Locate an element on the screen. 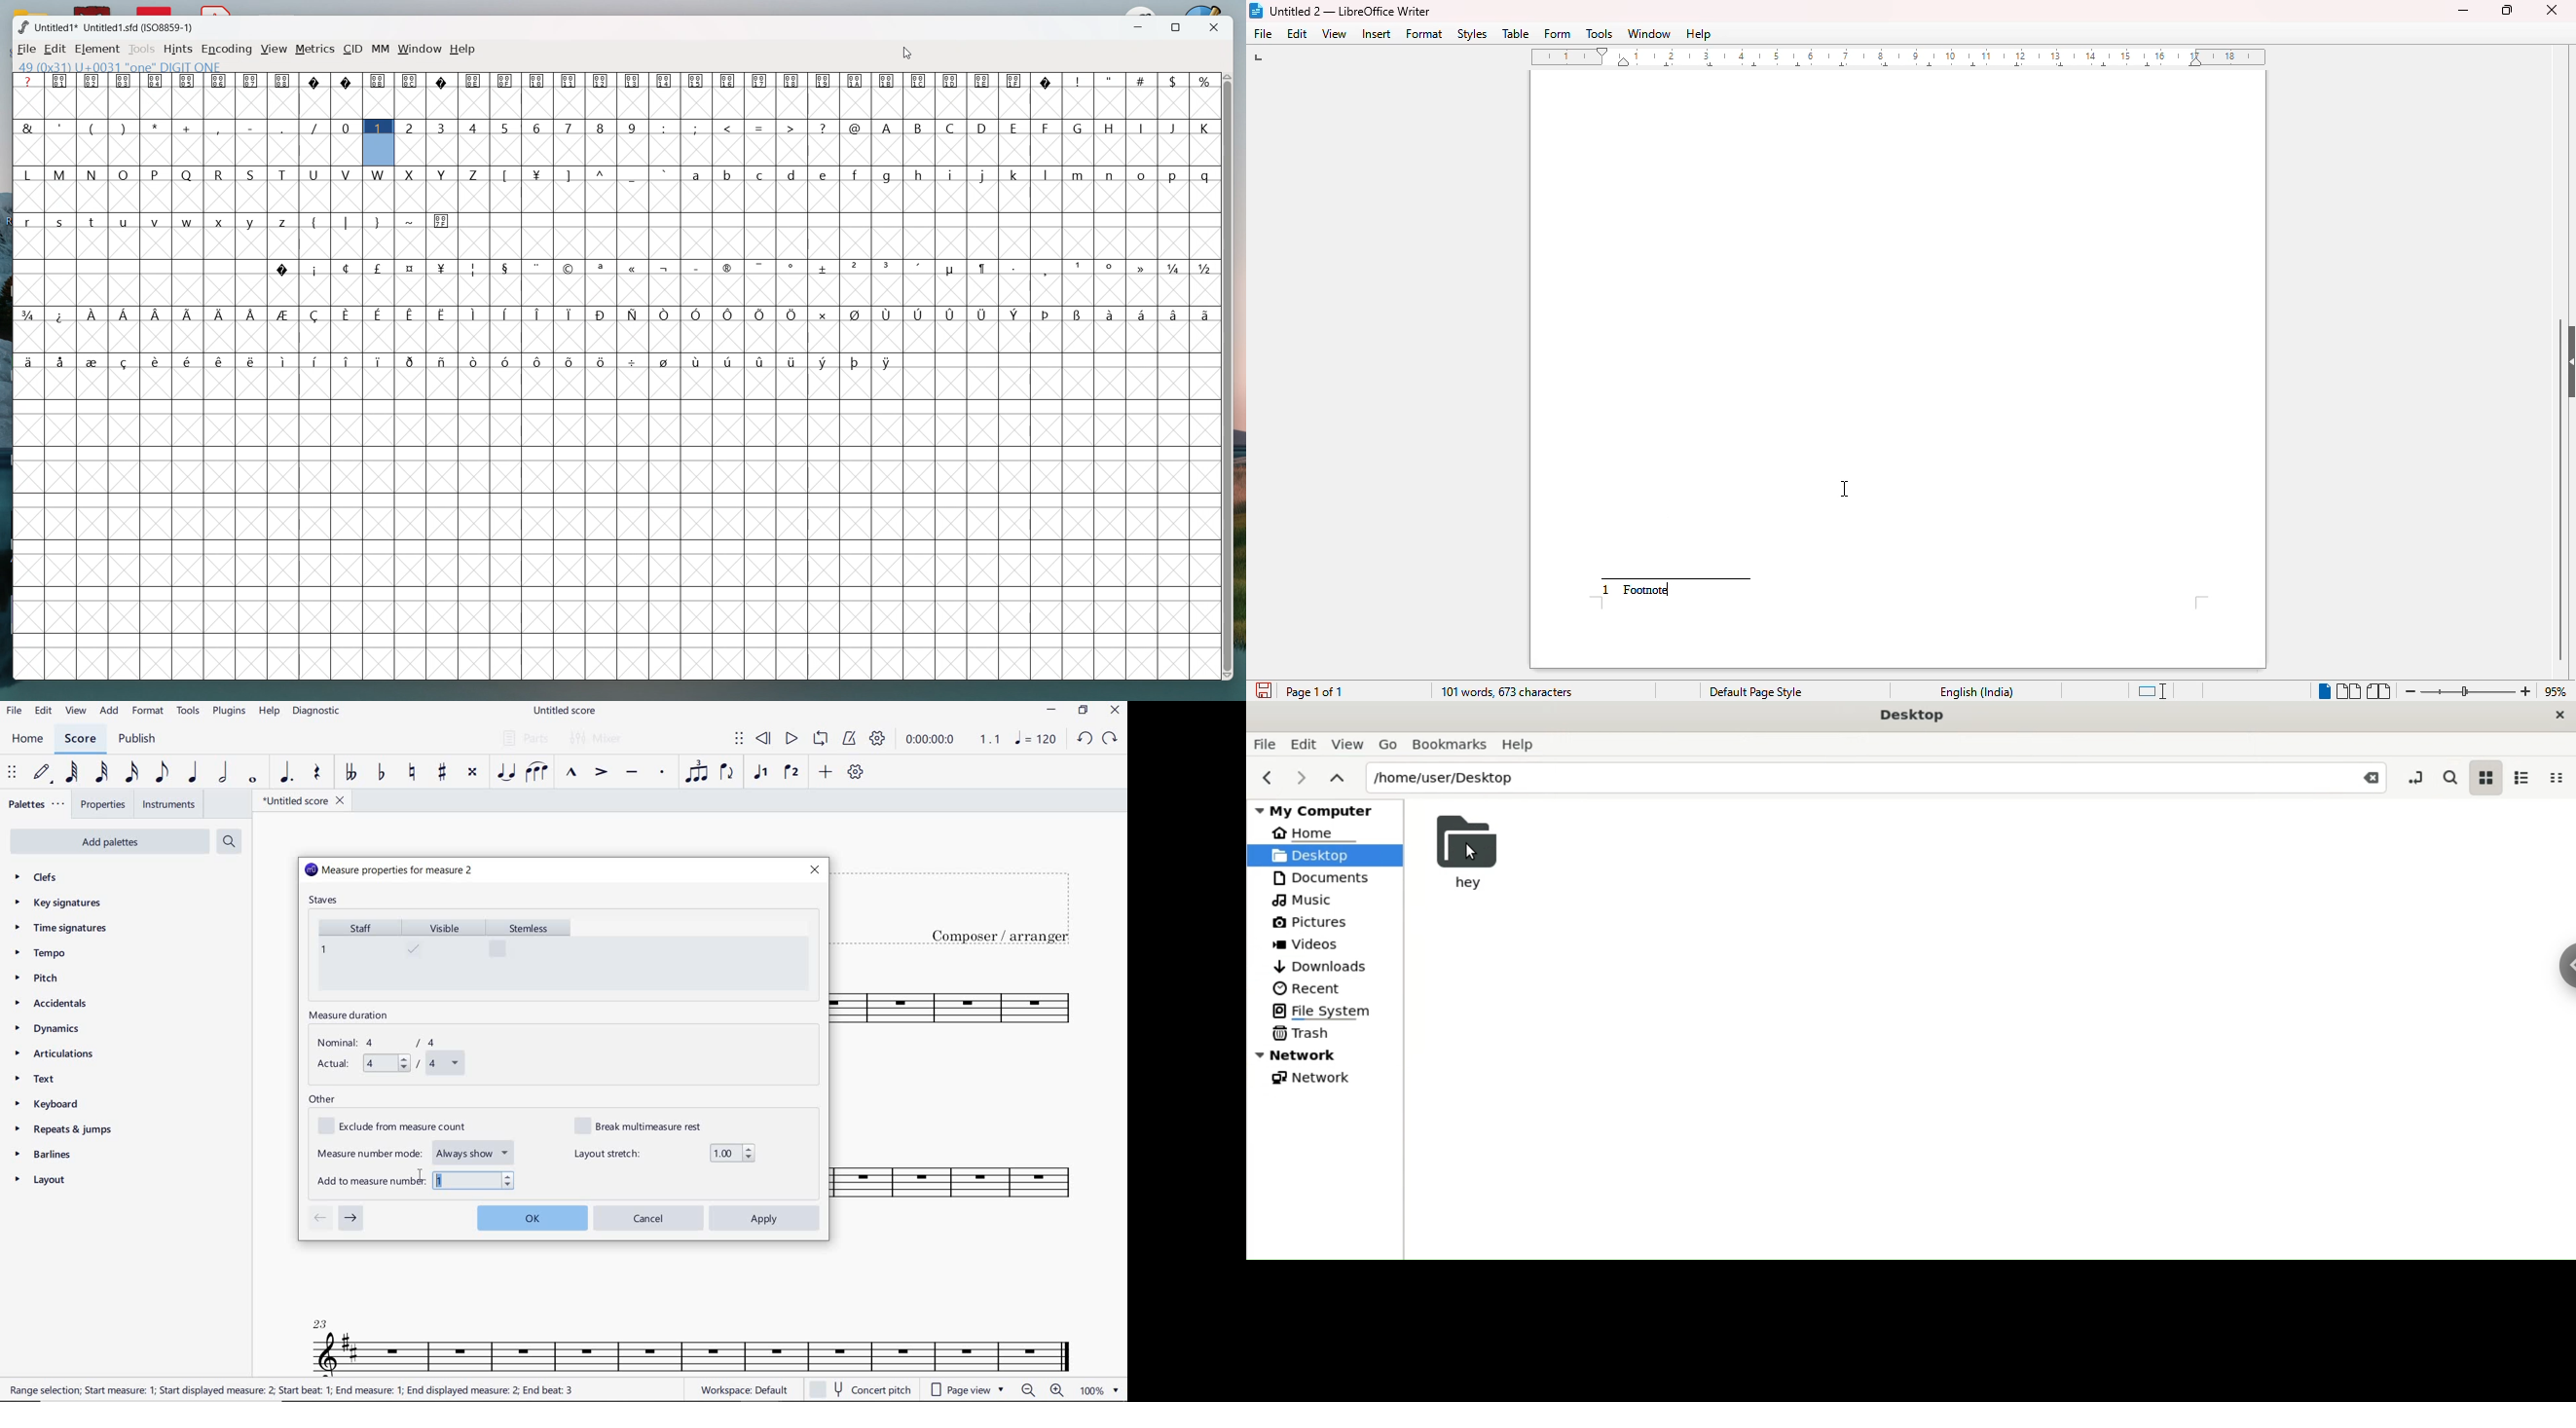 The width and height of the screenshot is (2576, 1428). symbol is located at coordinates (286, 315).